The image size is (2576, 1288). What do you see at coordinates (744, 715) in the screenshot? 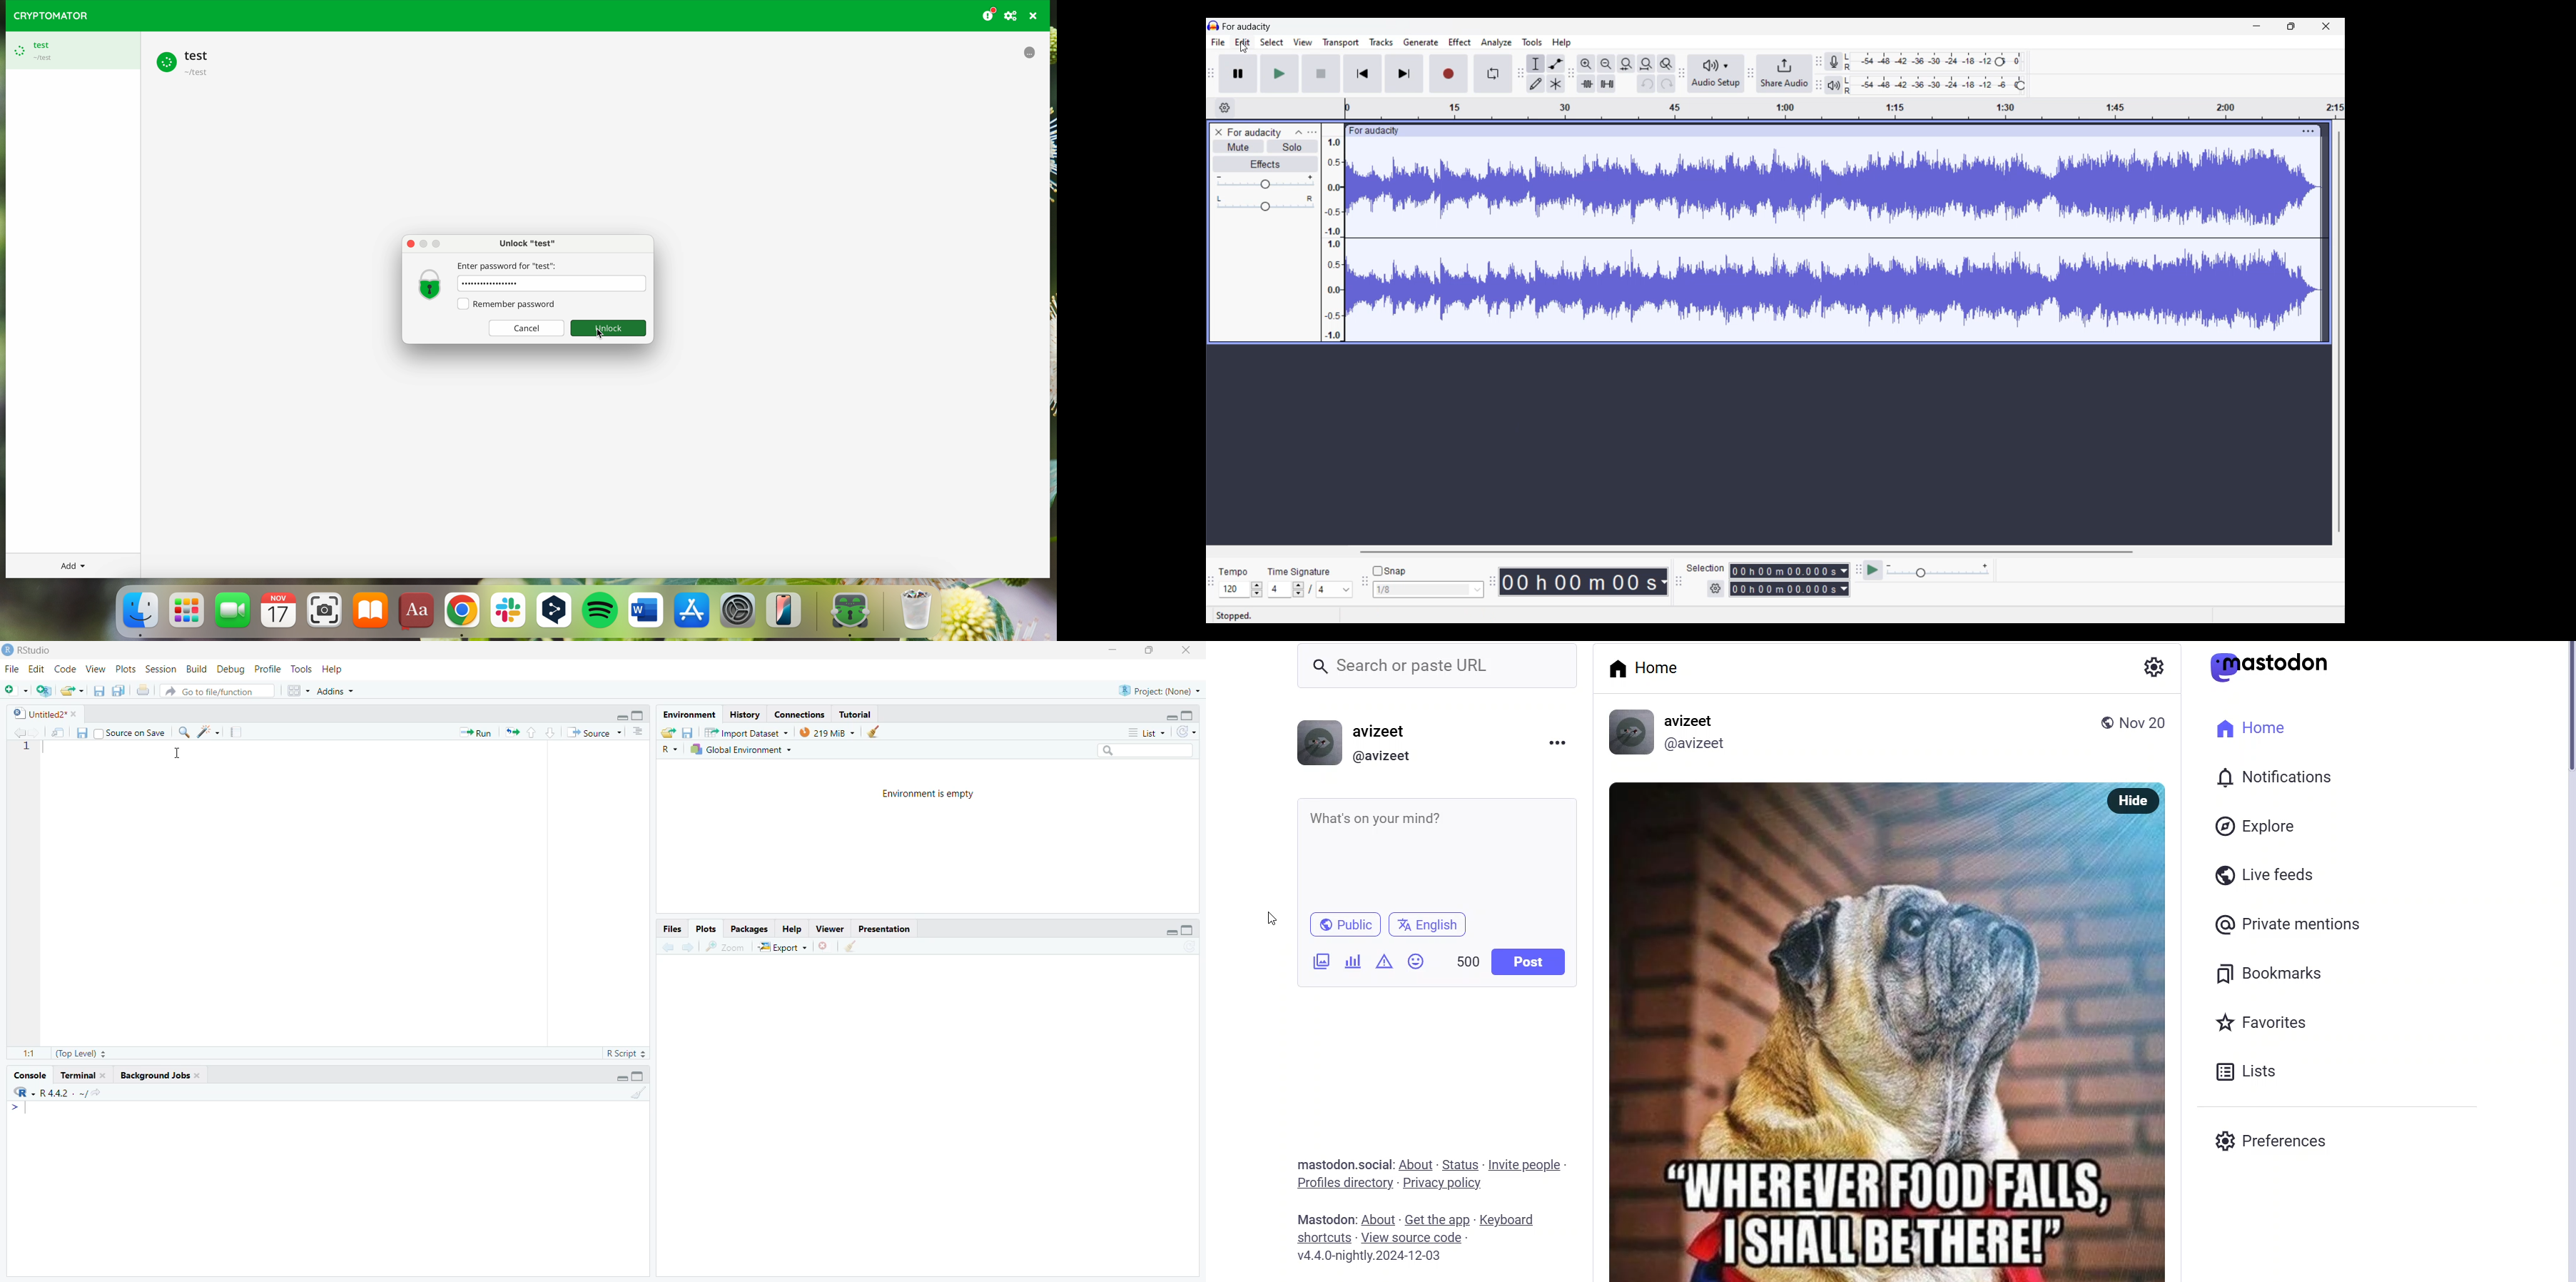
I see `History` at bounding box center [744, 715].